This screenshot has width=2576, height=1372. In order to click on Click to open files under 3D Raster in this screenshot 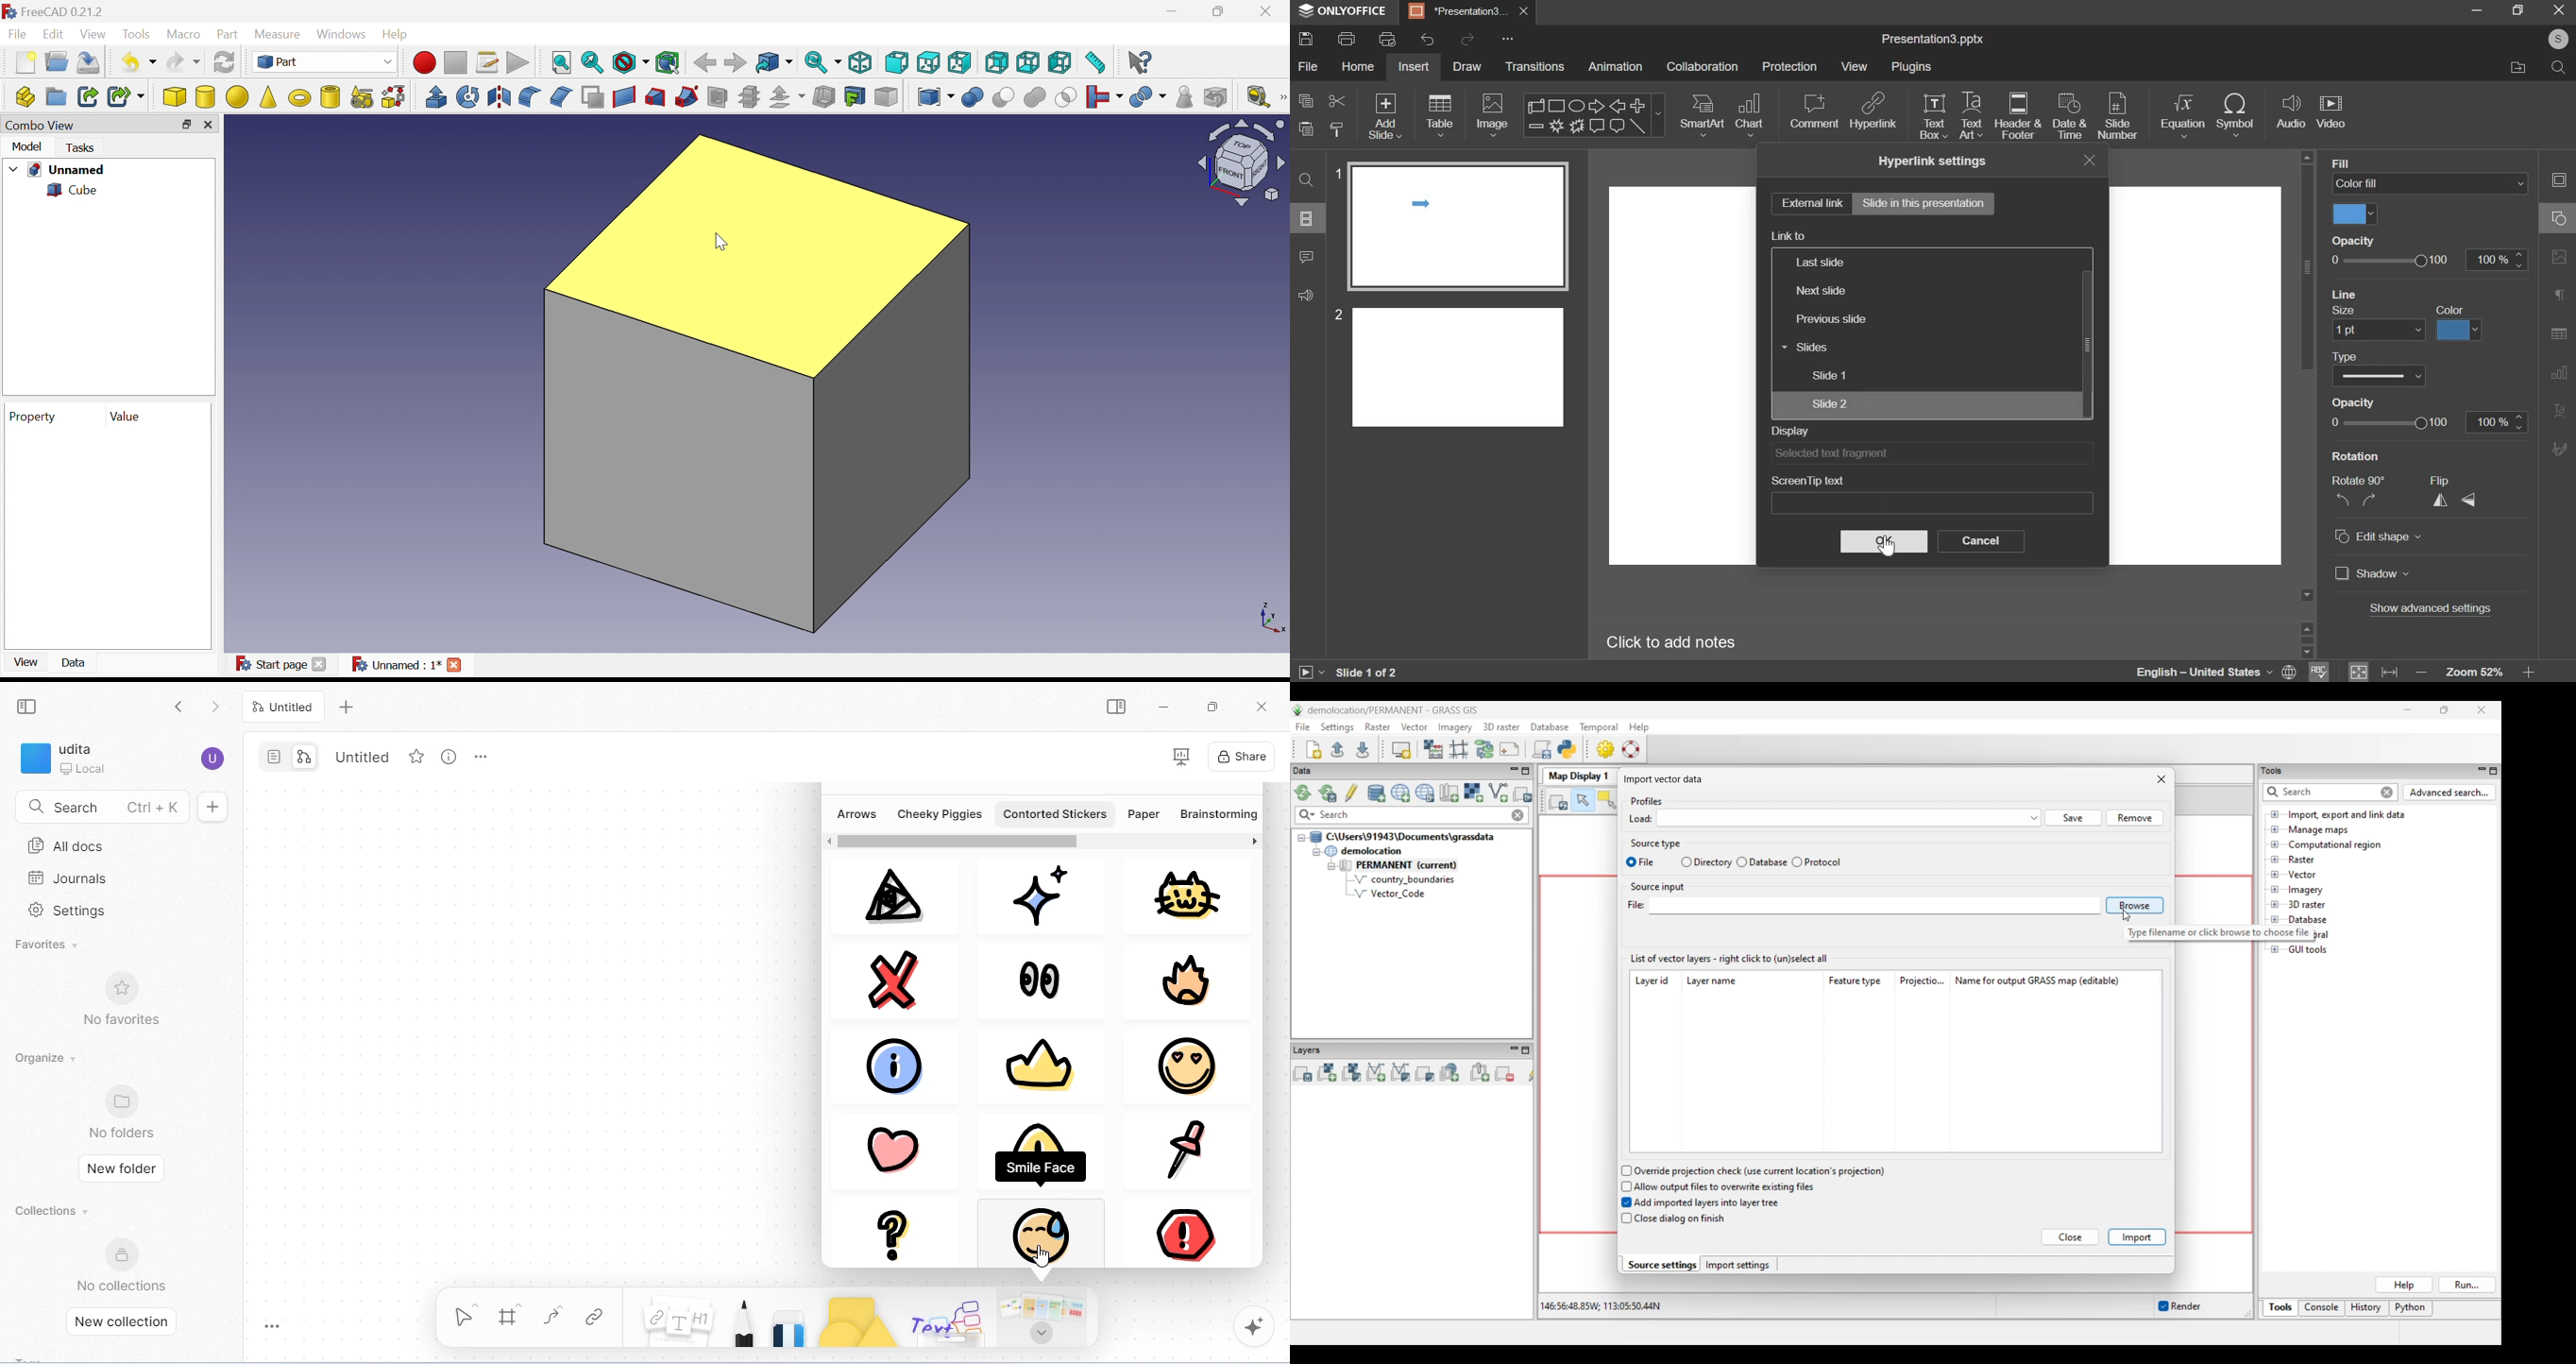, I will do `click(2275, 904)`.